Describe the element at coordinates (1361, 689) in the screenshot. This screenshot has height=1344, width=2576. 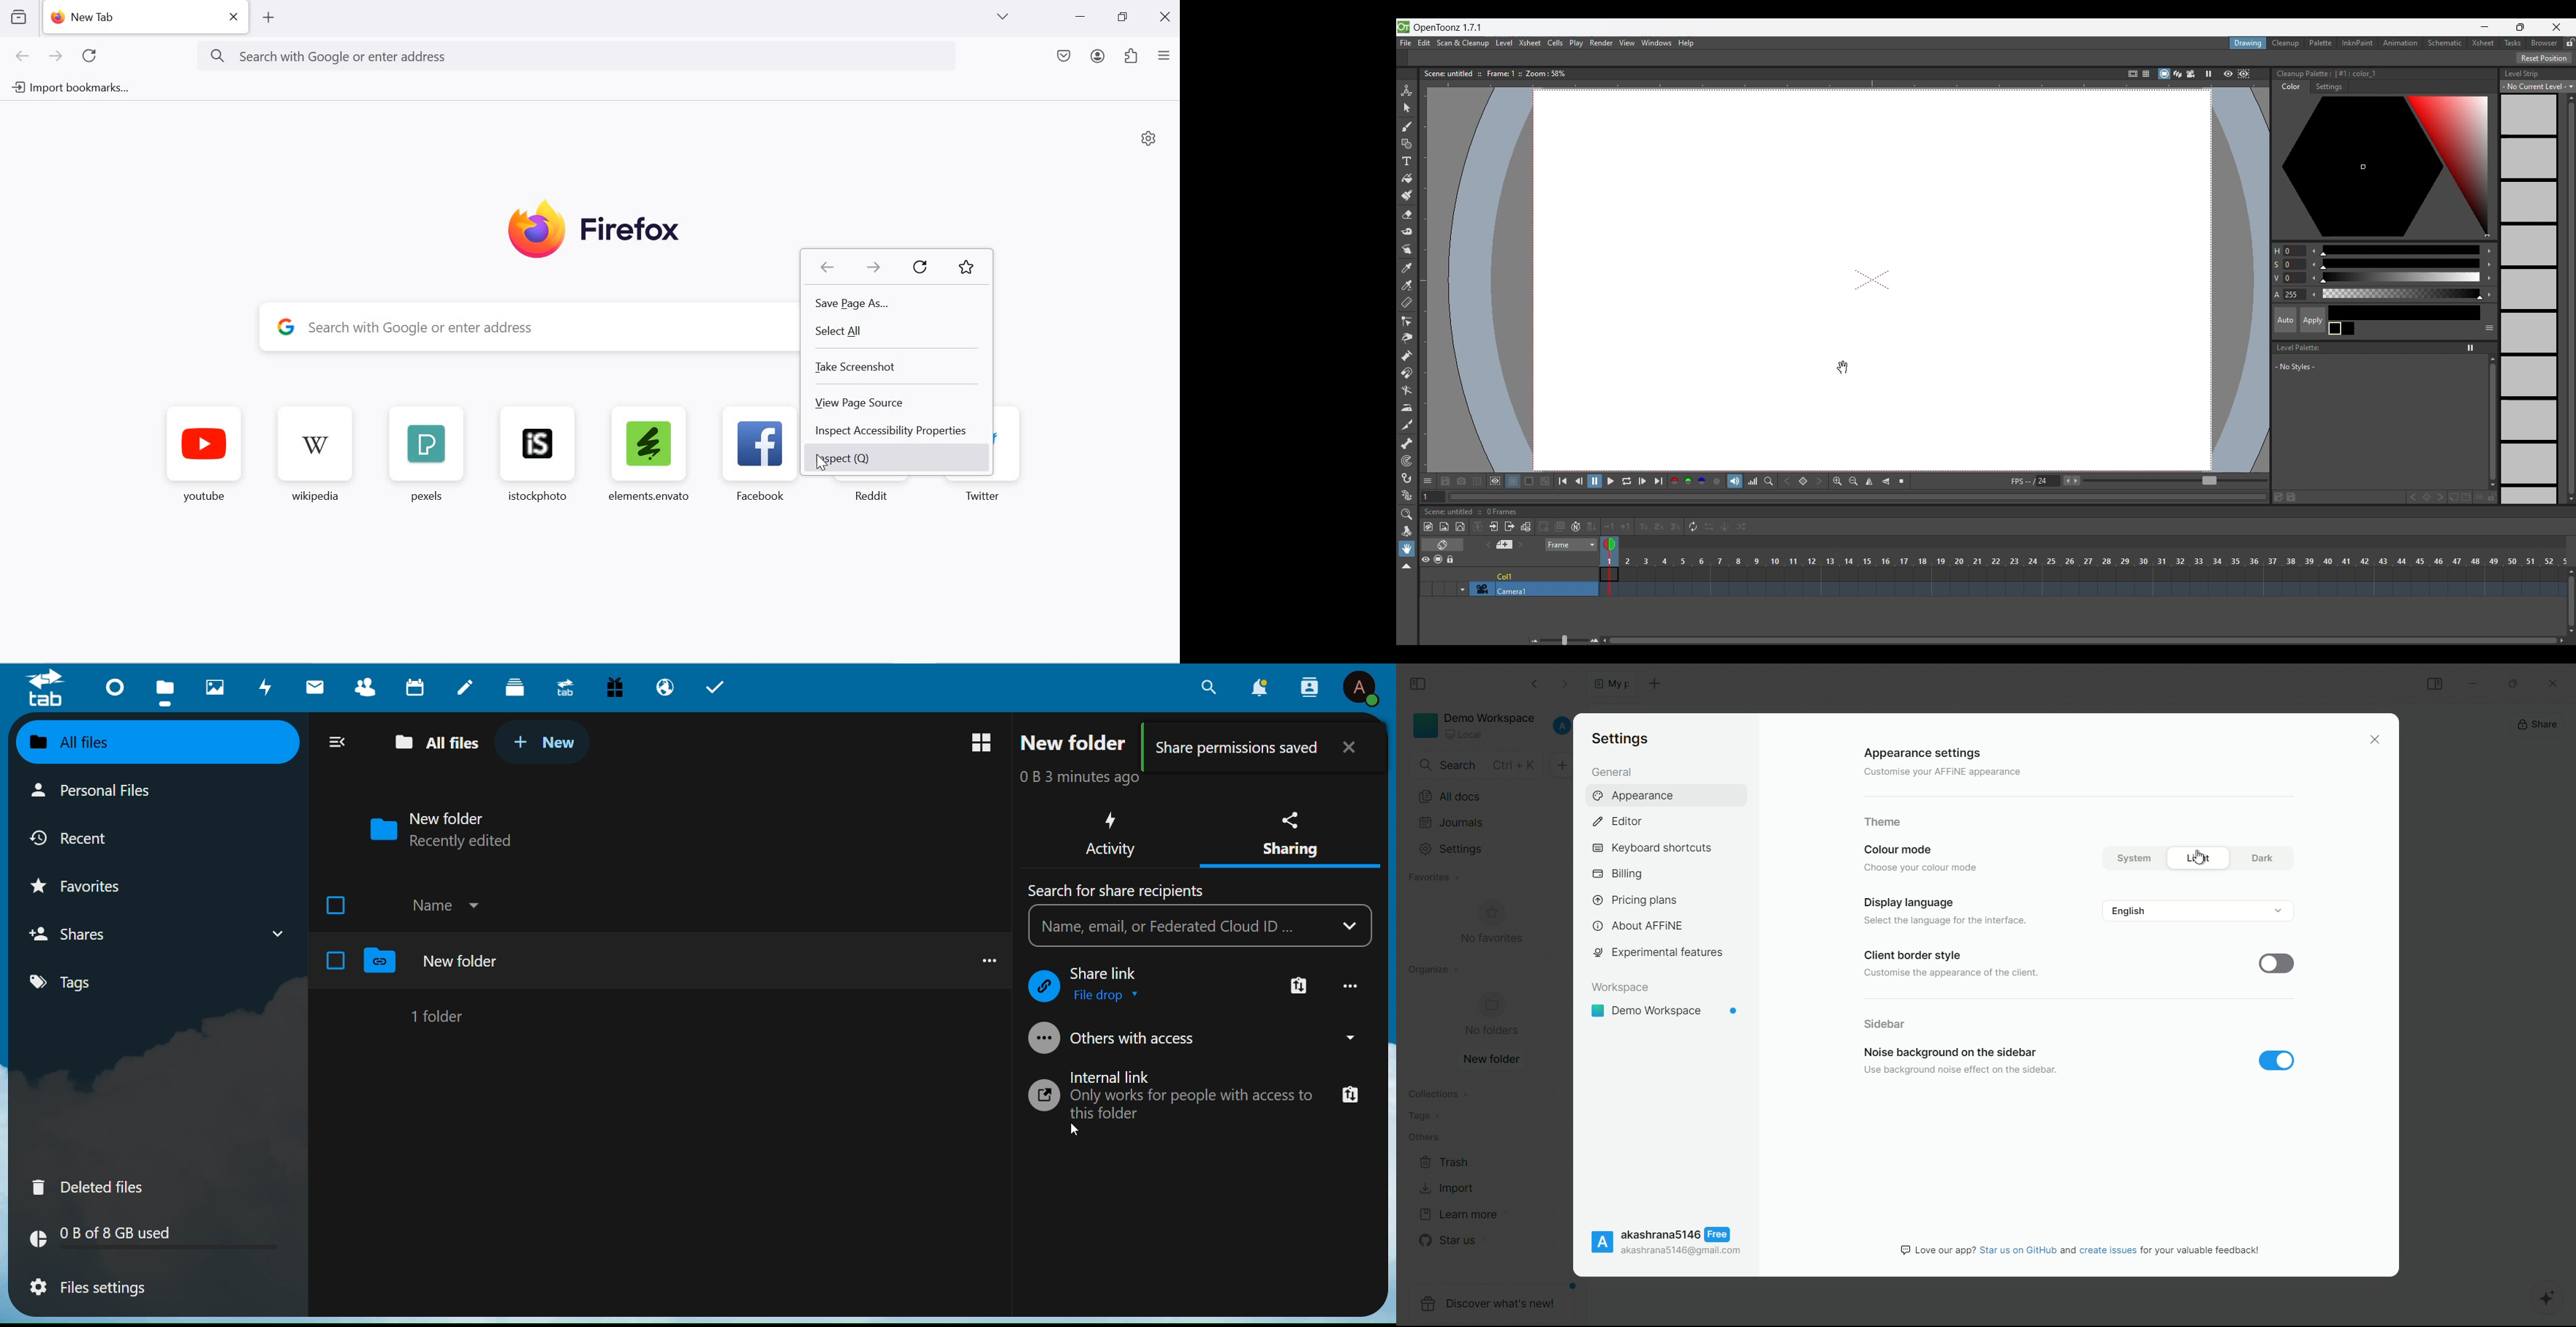
I see `Profile` at that location.